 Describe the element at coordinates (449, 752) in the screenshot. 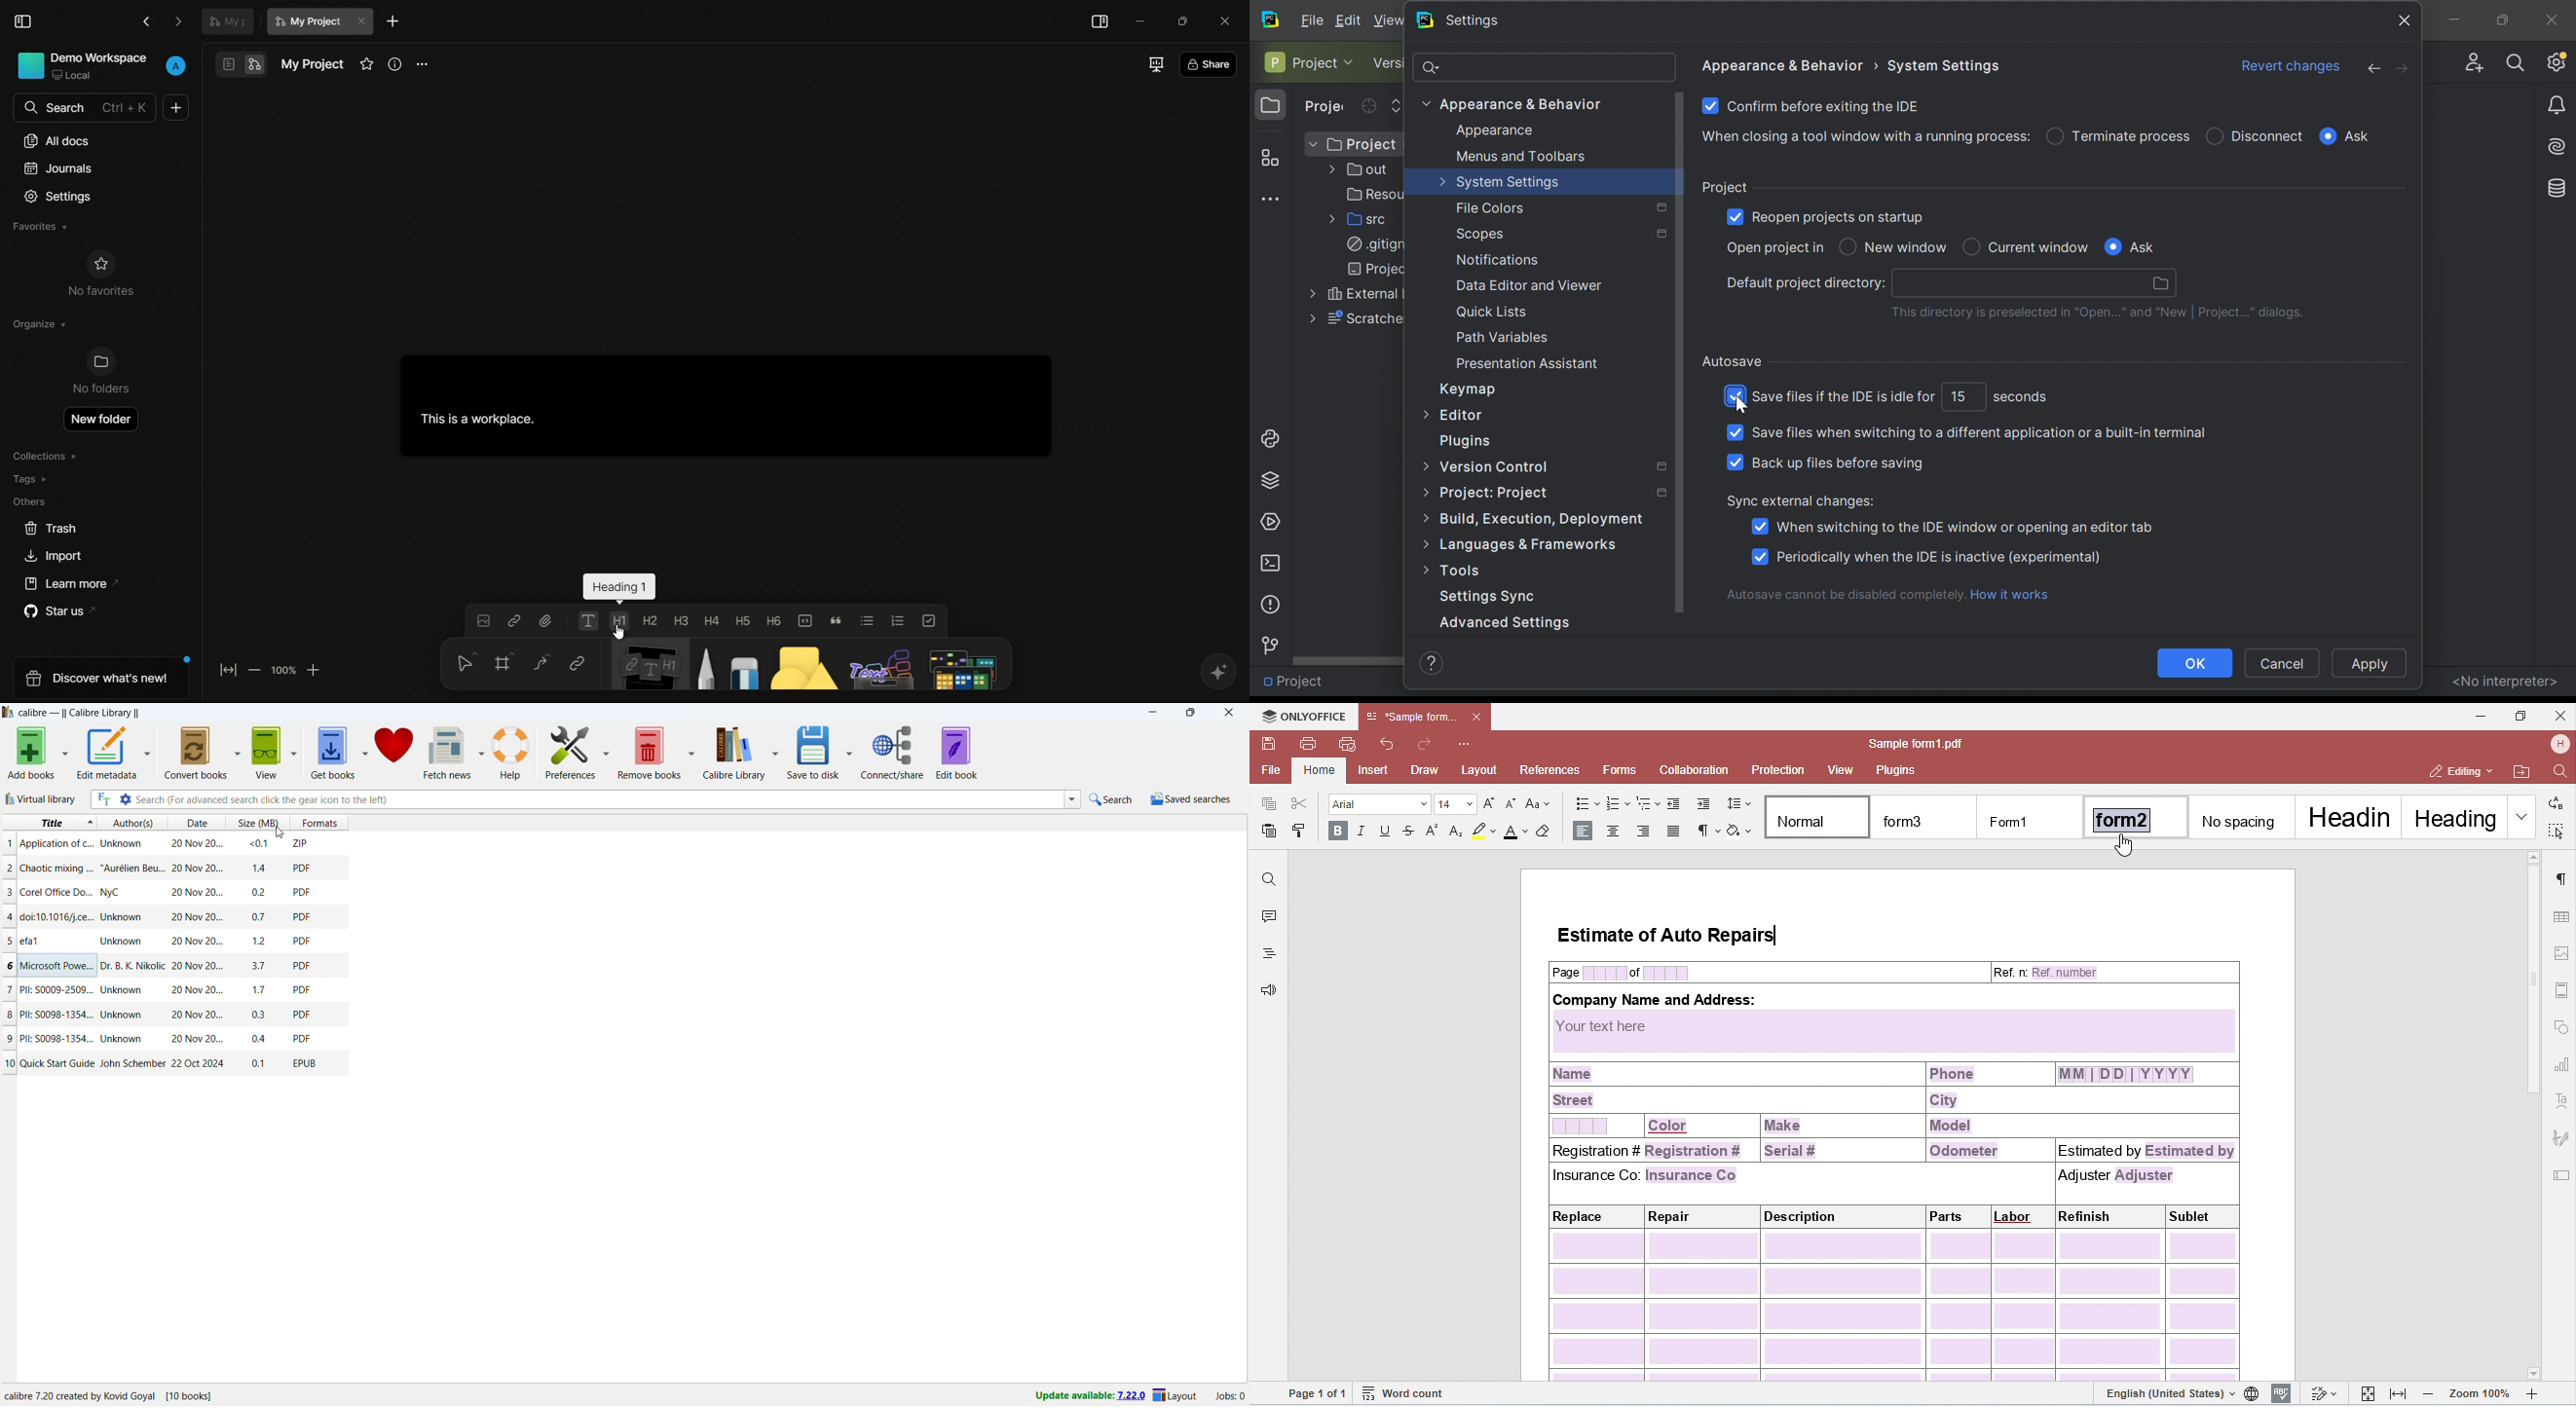

I see `fetch news` at that location.